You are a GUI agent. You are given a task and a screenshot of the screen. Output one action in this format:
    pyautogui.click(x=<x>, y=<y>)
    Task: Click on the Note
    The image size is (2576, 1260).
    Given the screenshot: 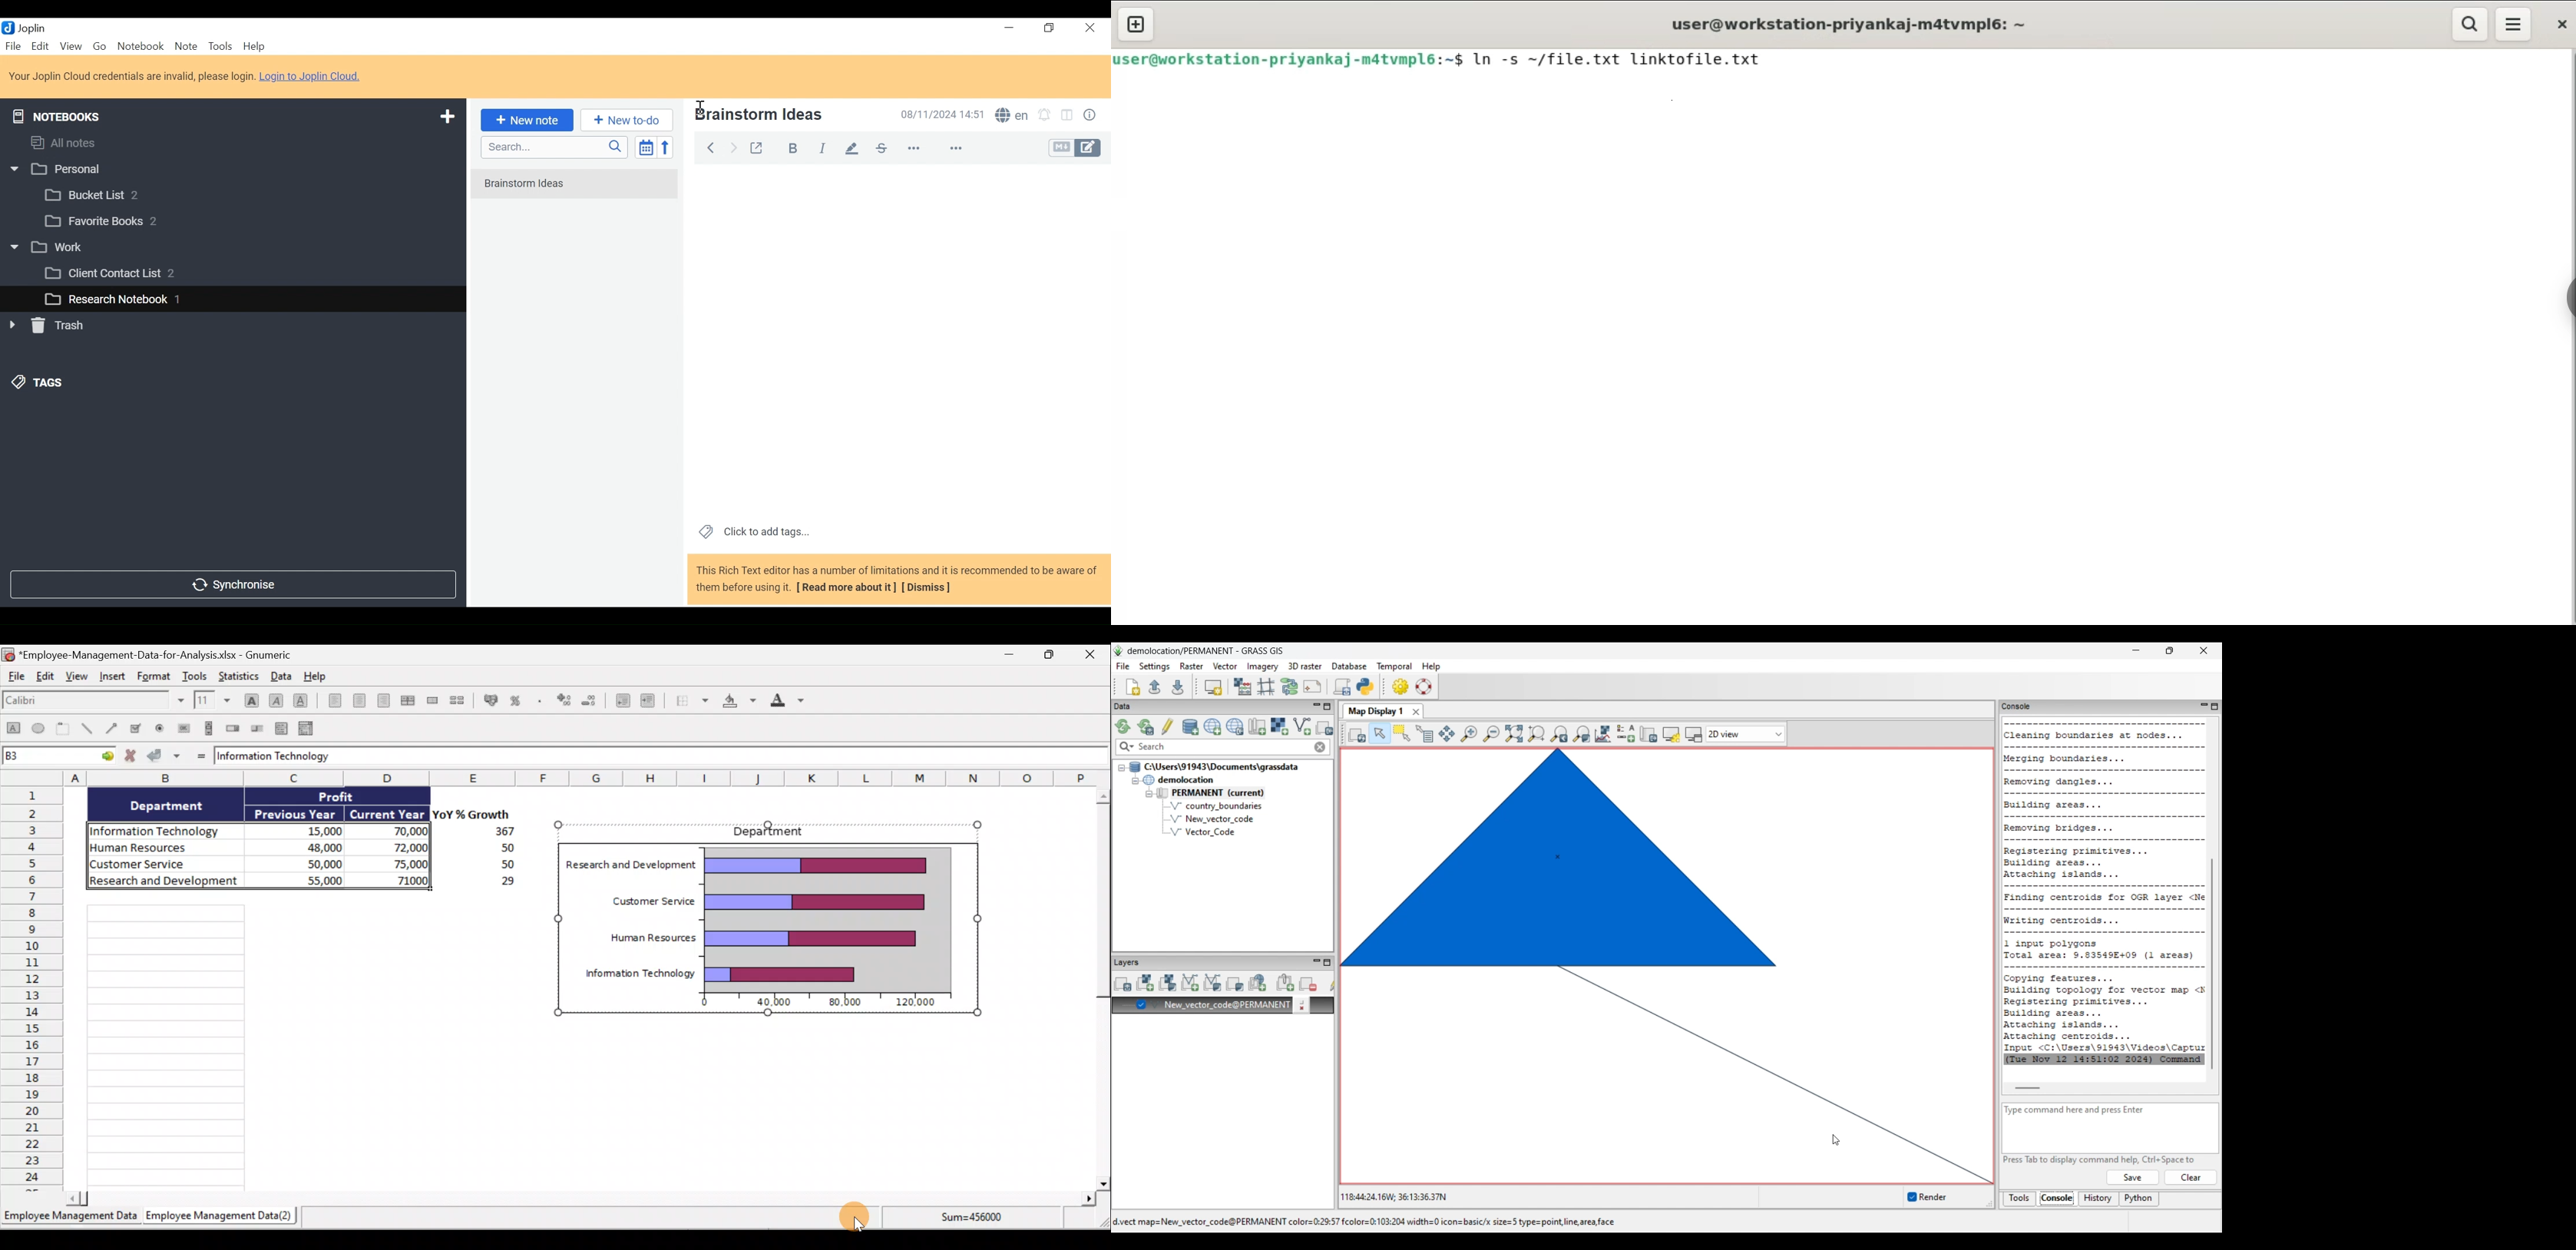 What is the action you would take?
    pyautogui.click(x=186, y=46)
    